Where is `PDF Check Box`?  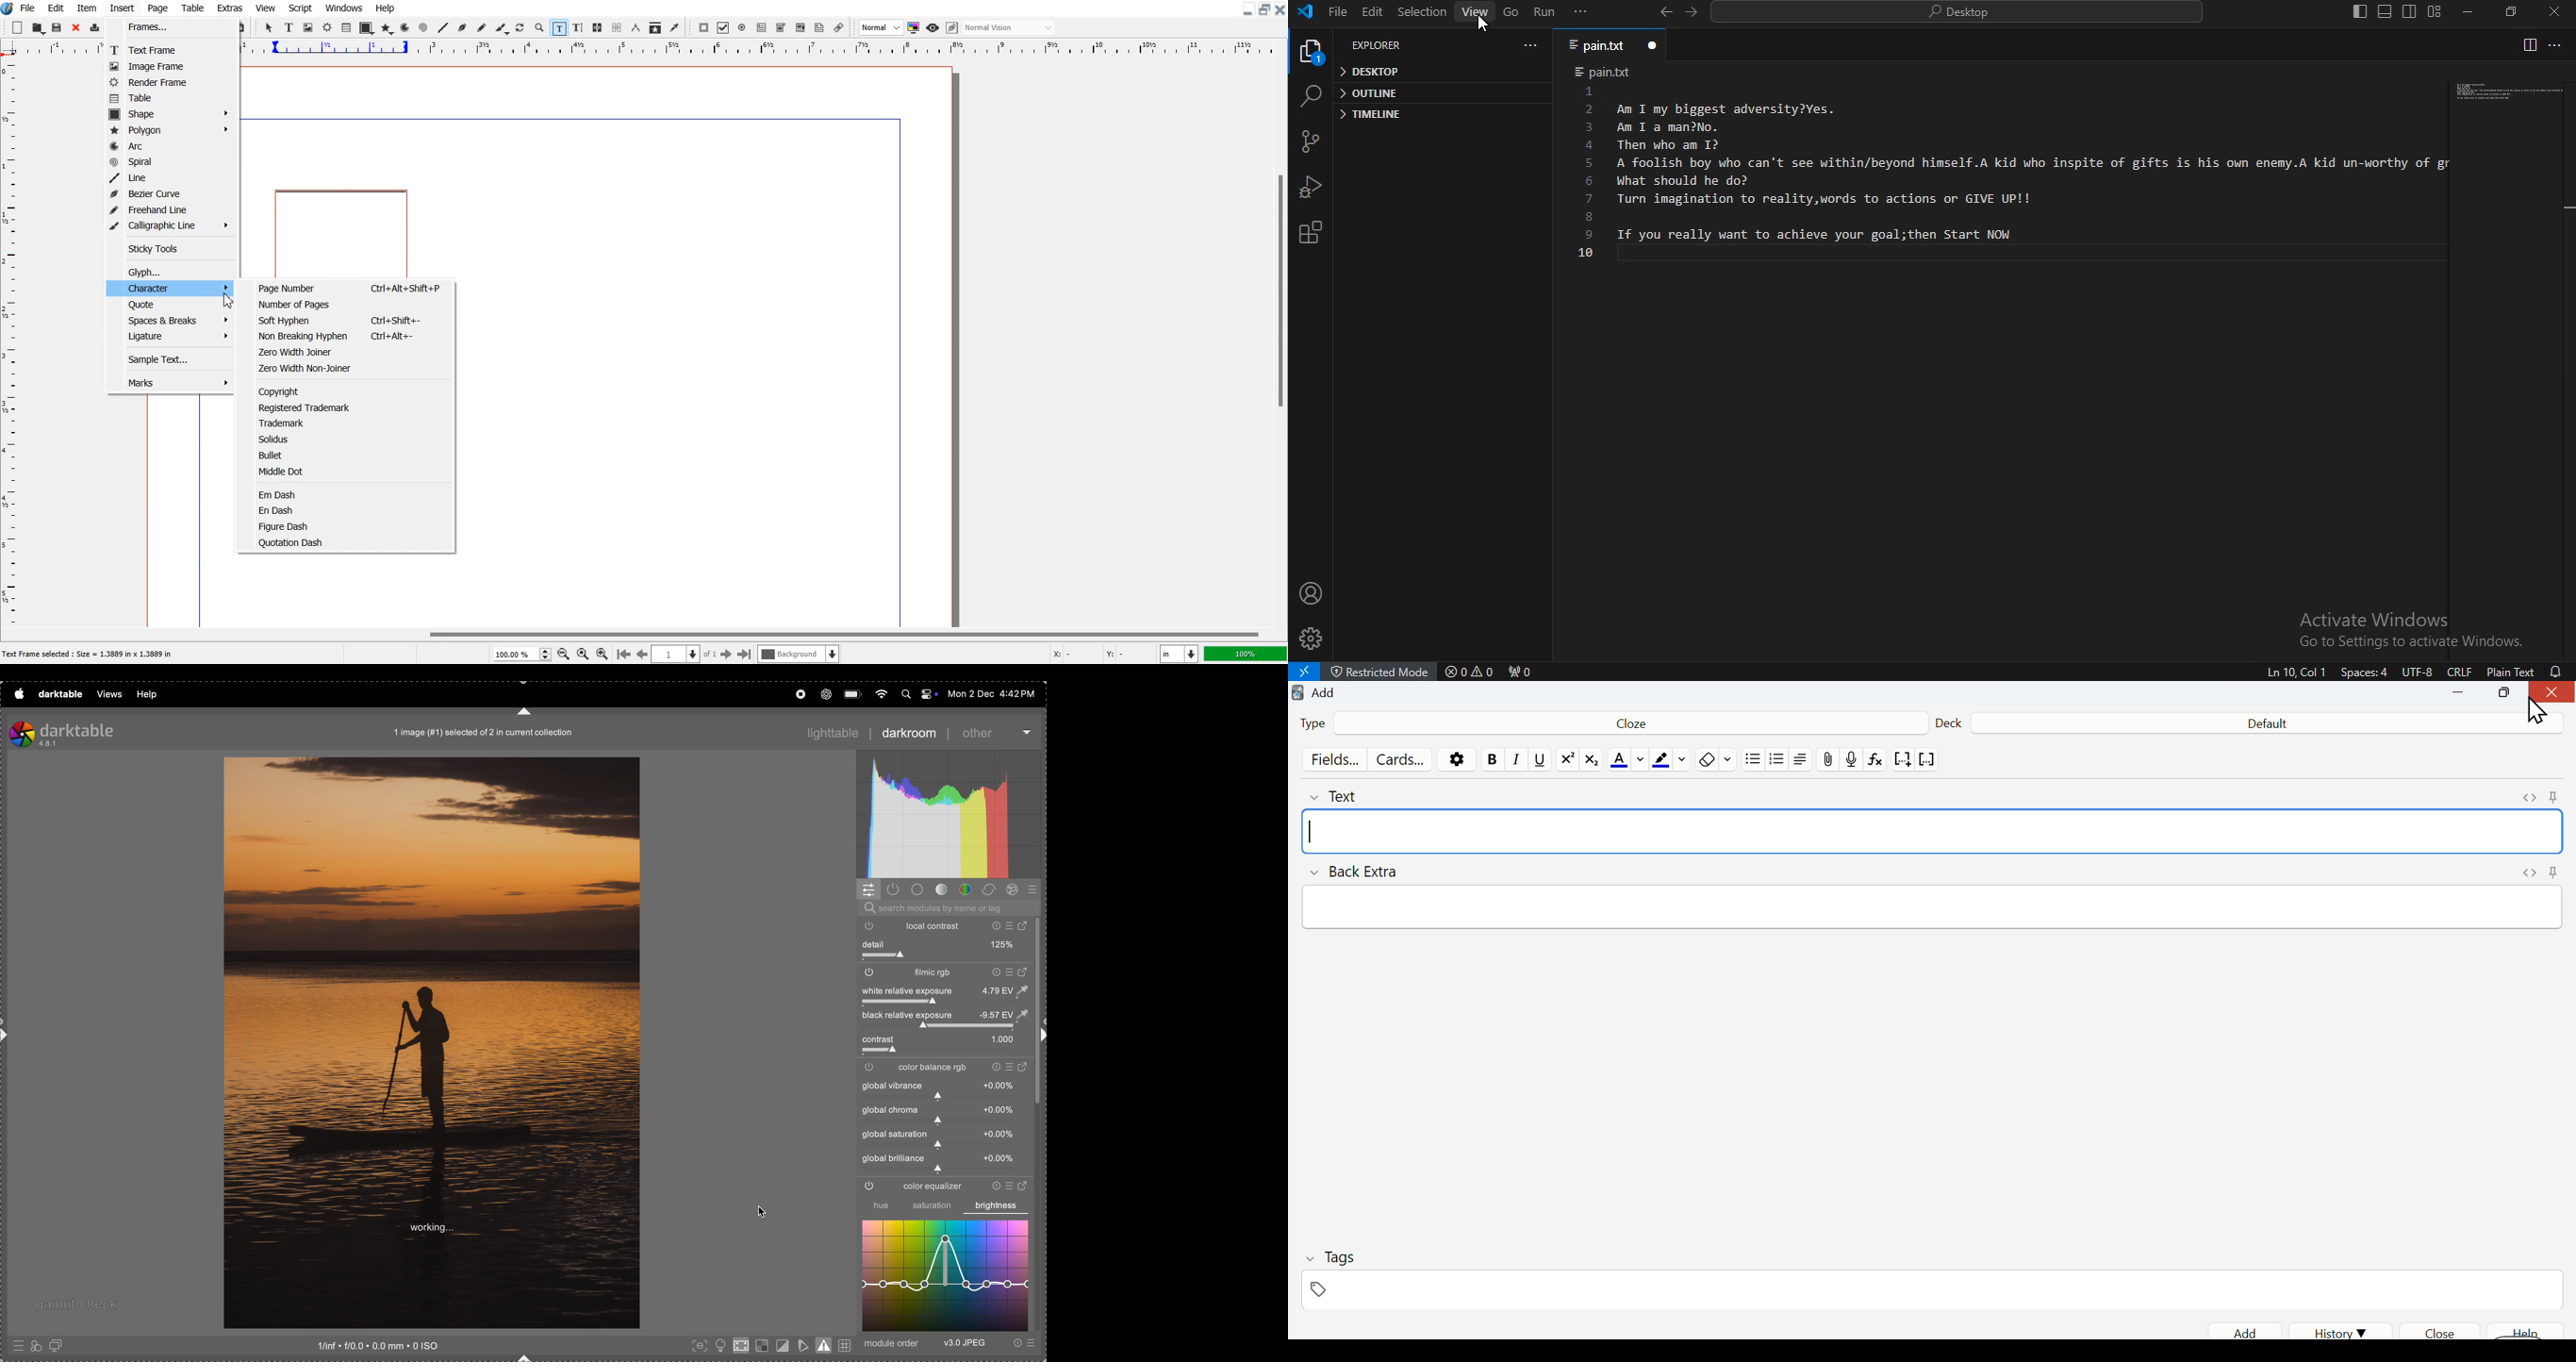
PDF Check Box is located at coordinates (723, 28).